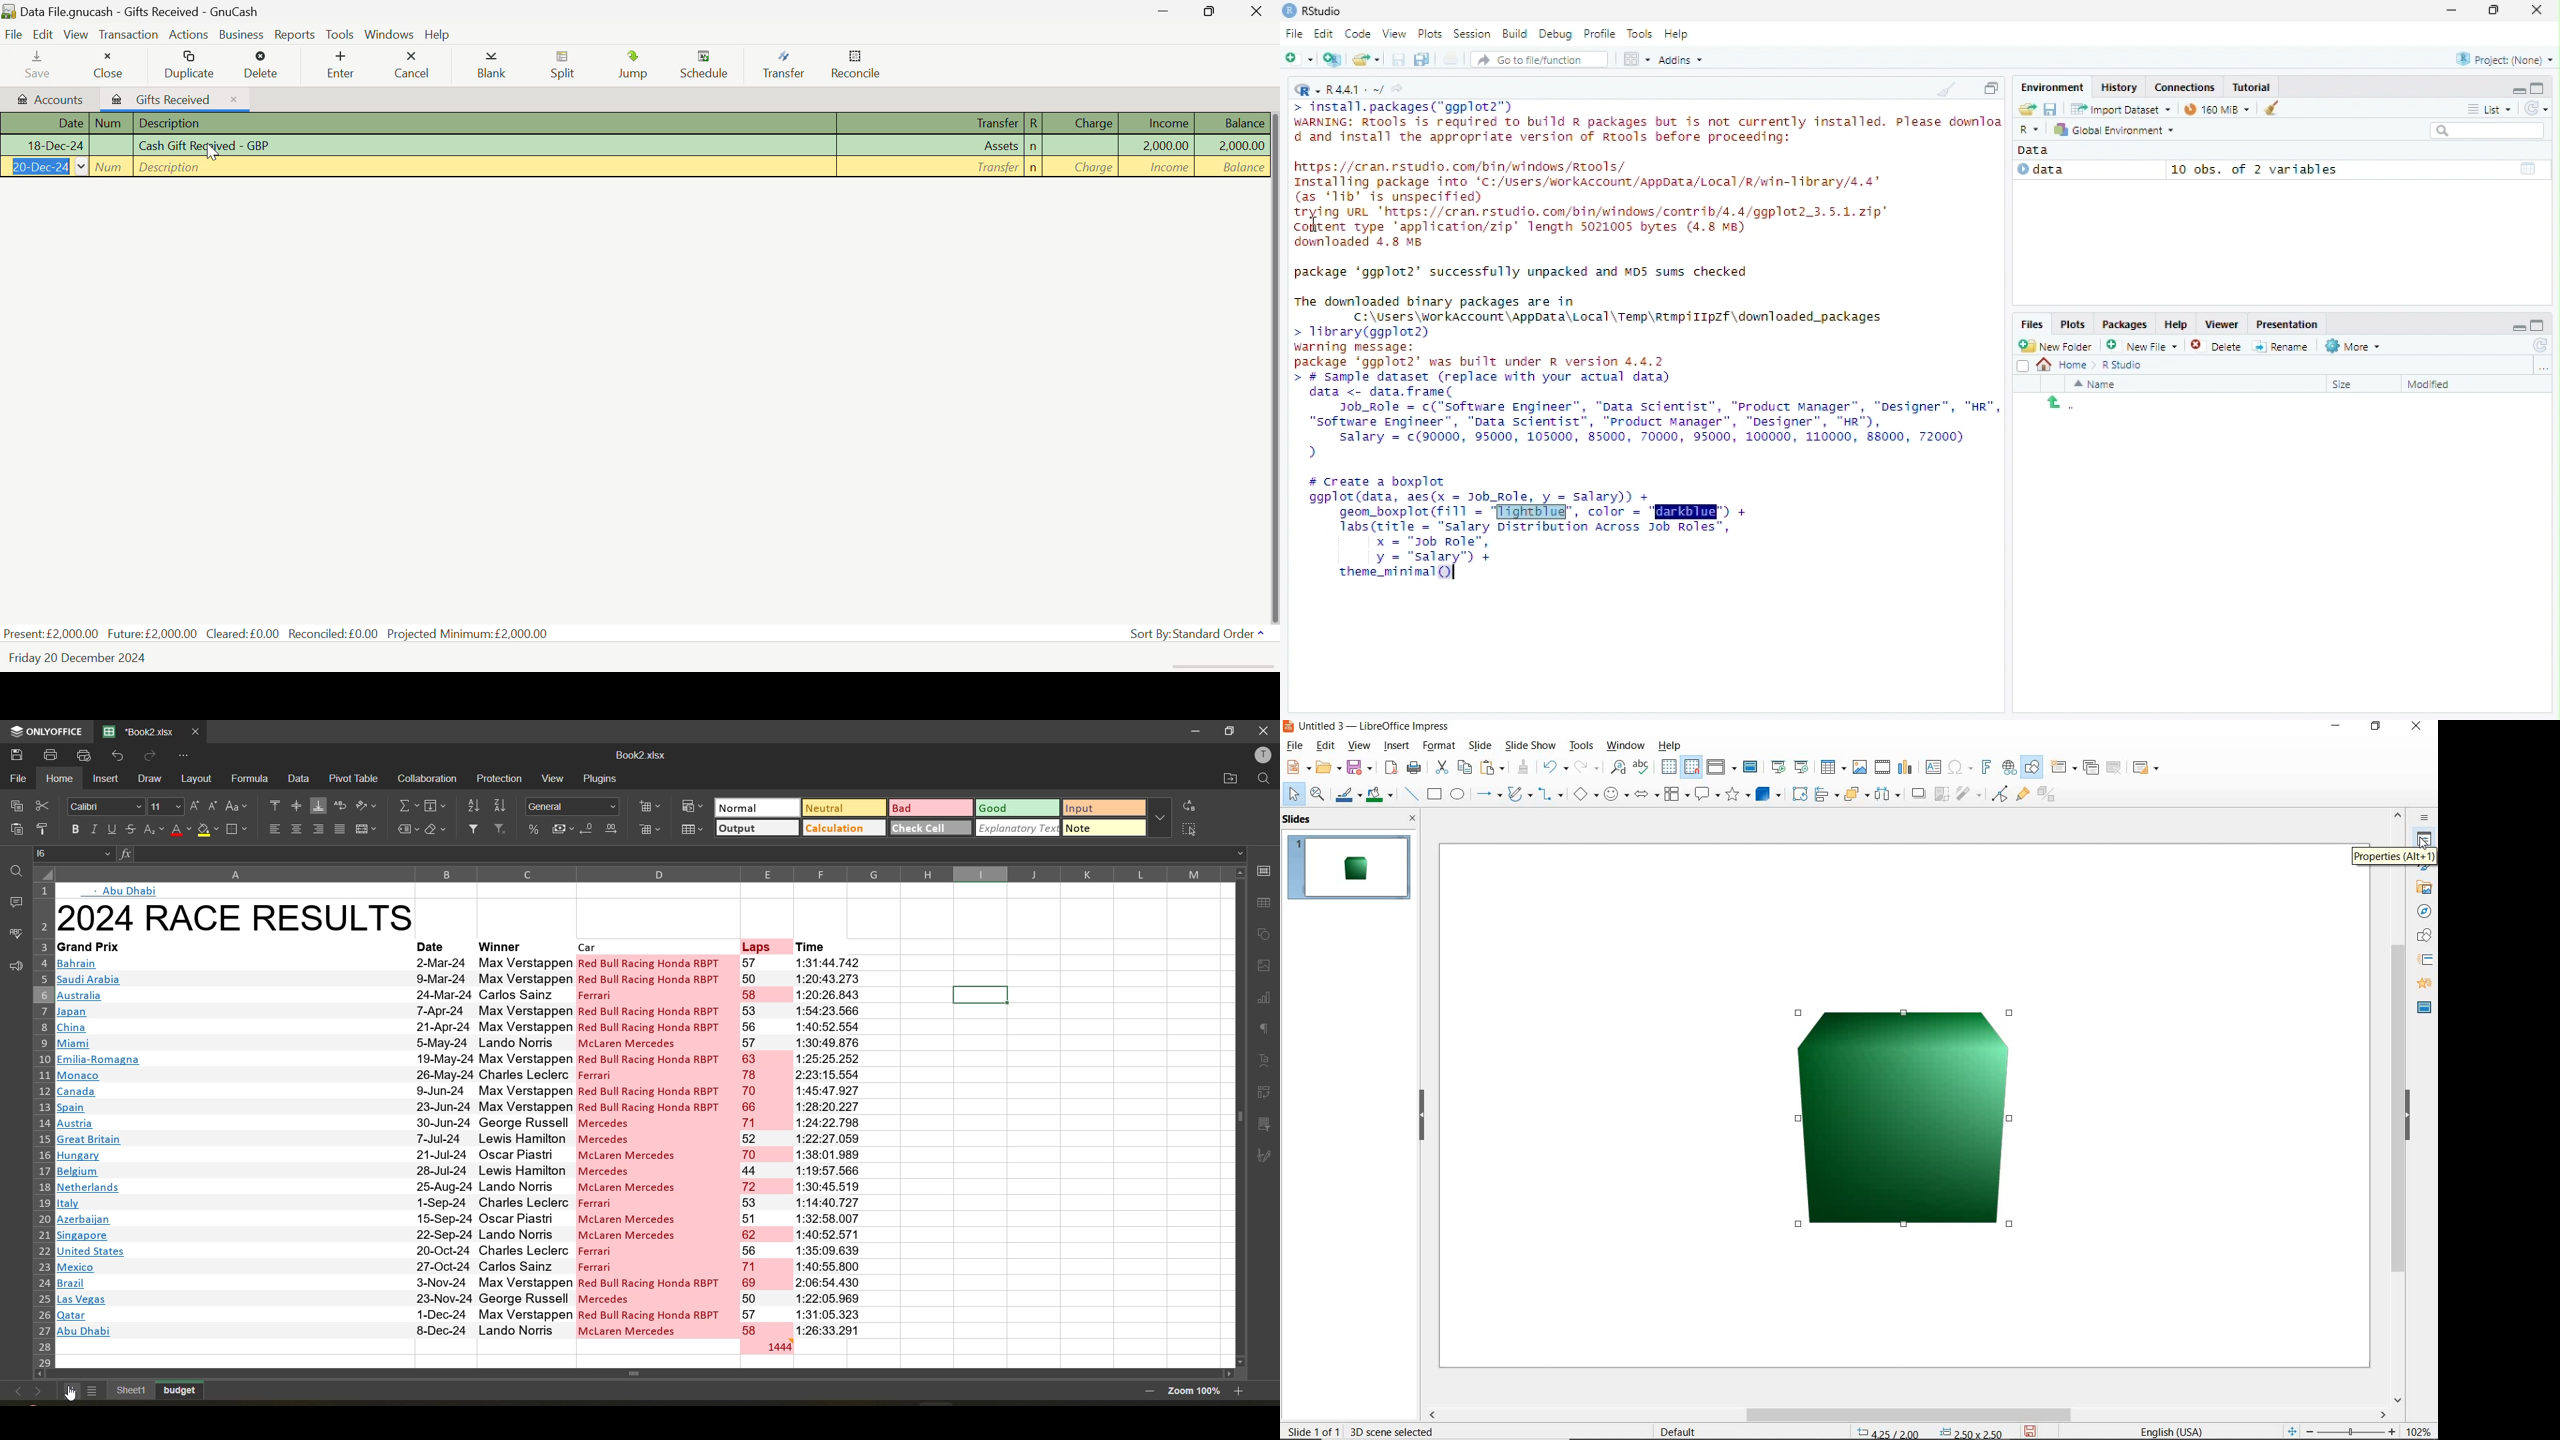 The image size is (2576, 1456). I want to click on Maximize, so click(1991, 88).